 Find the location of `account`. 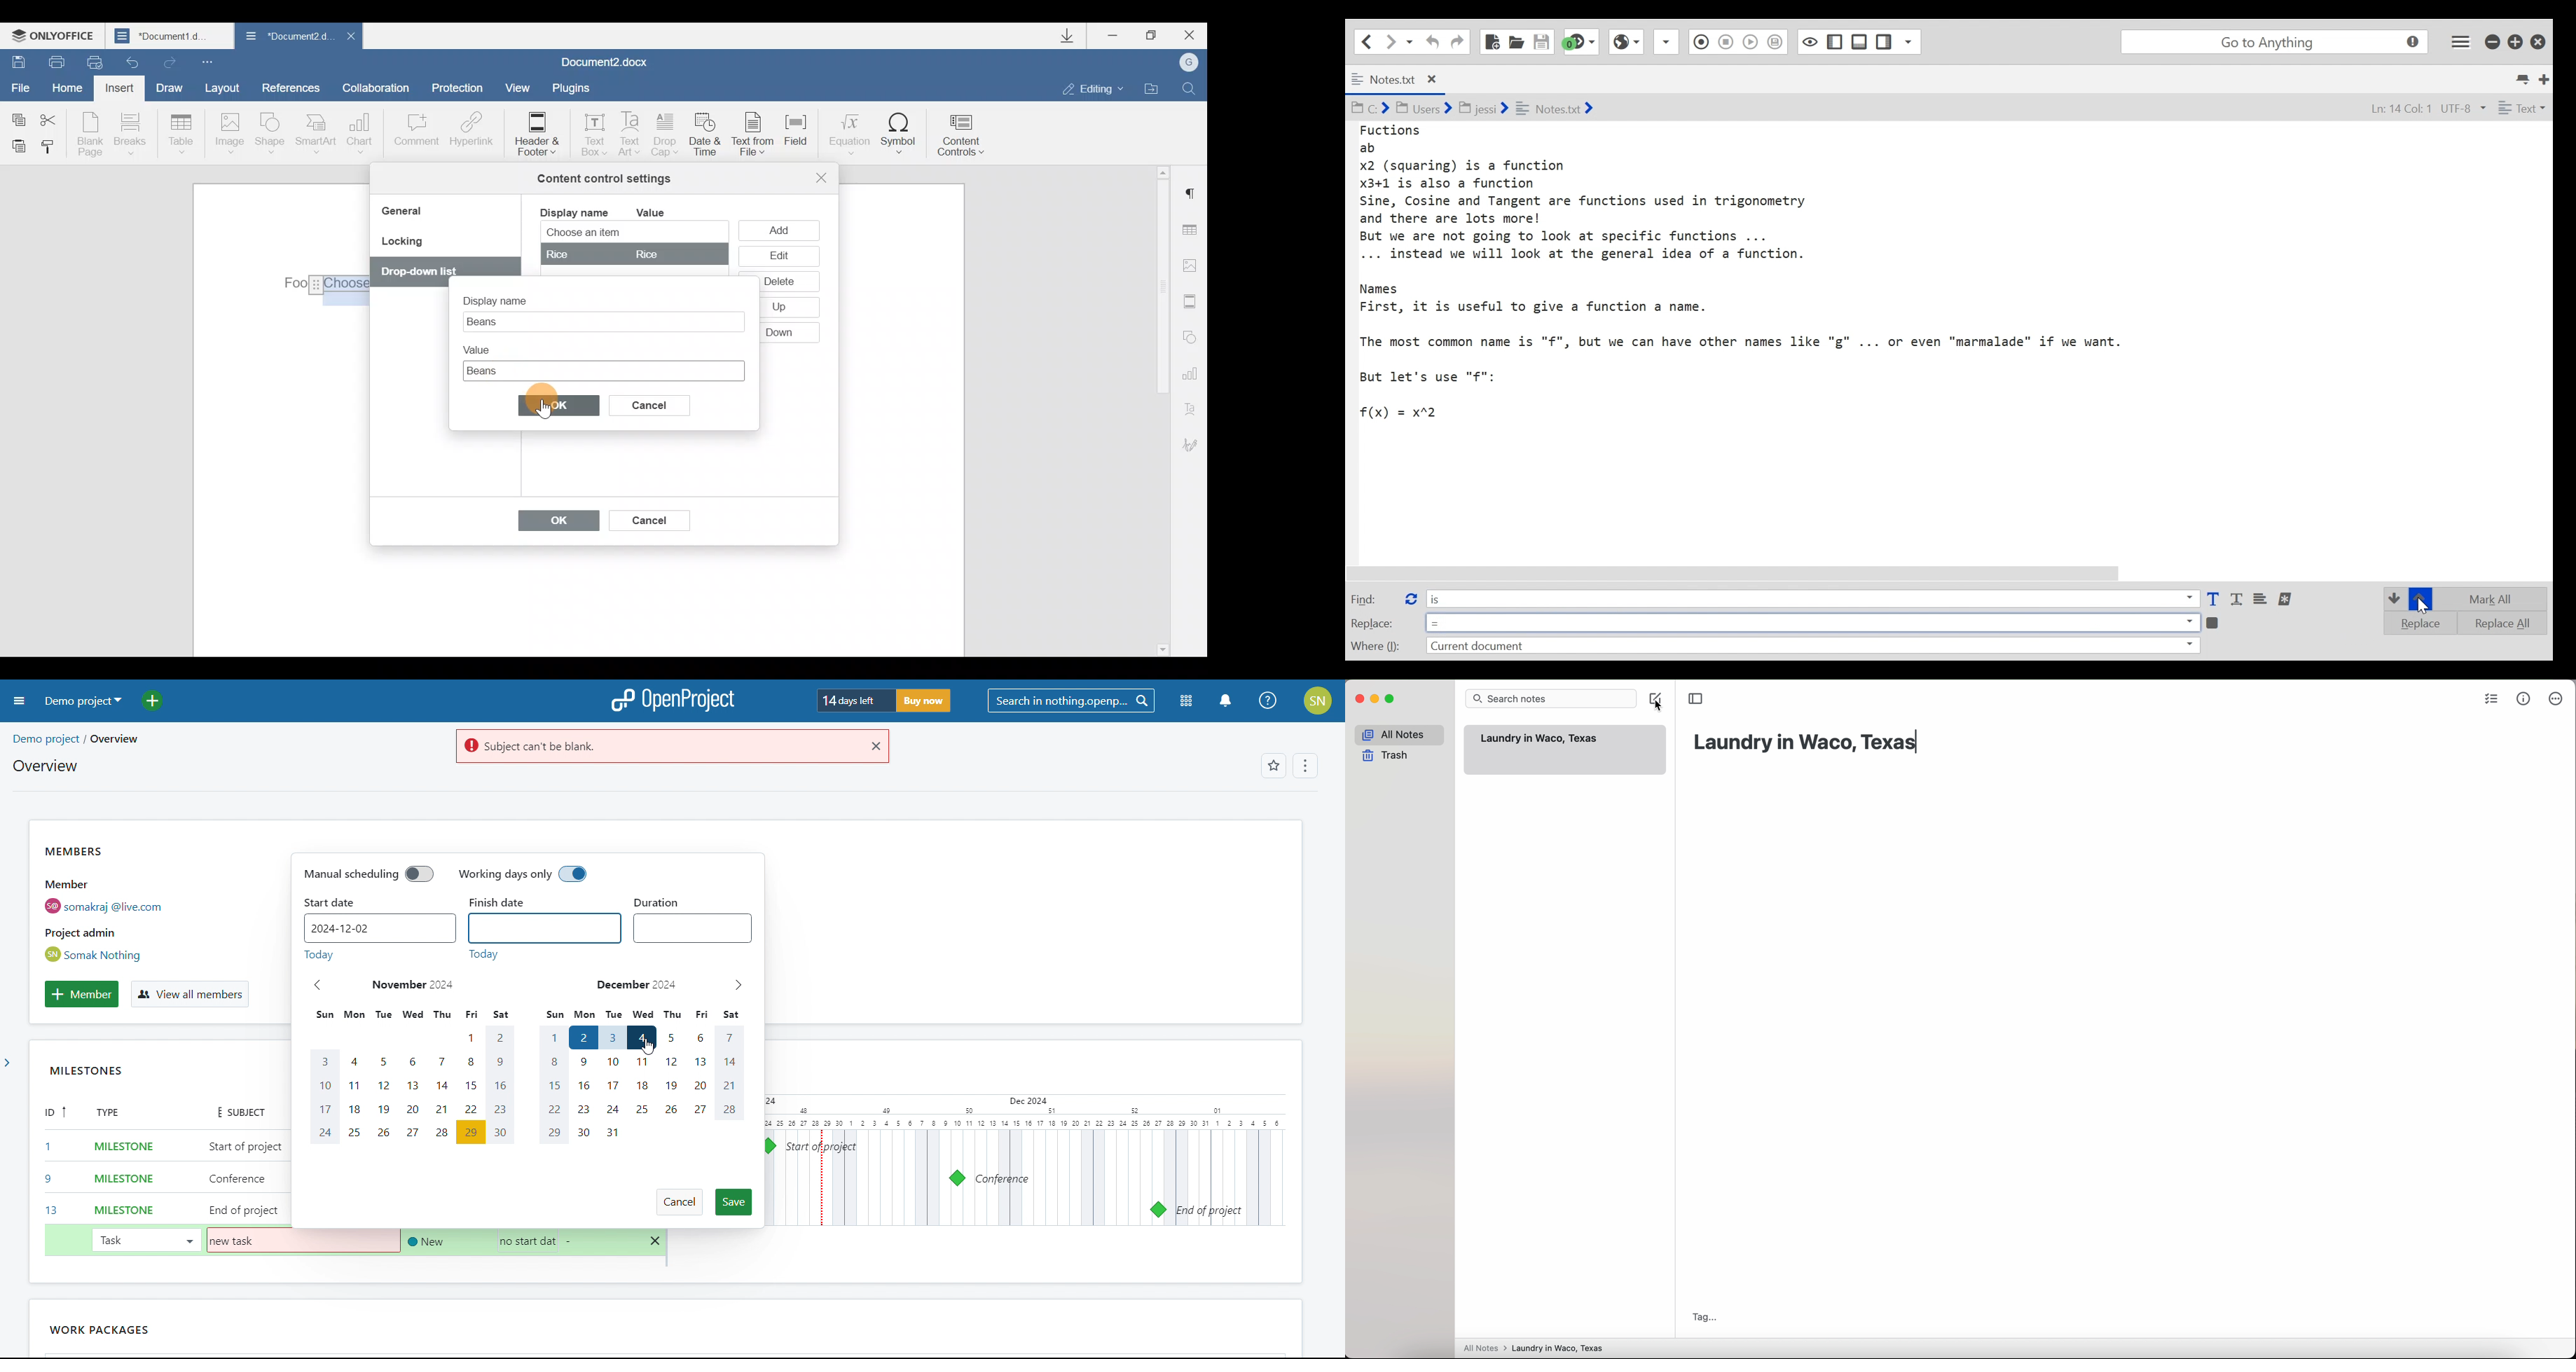

account is located at coordinates (1318, 701).